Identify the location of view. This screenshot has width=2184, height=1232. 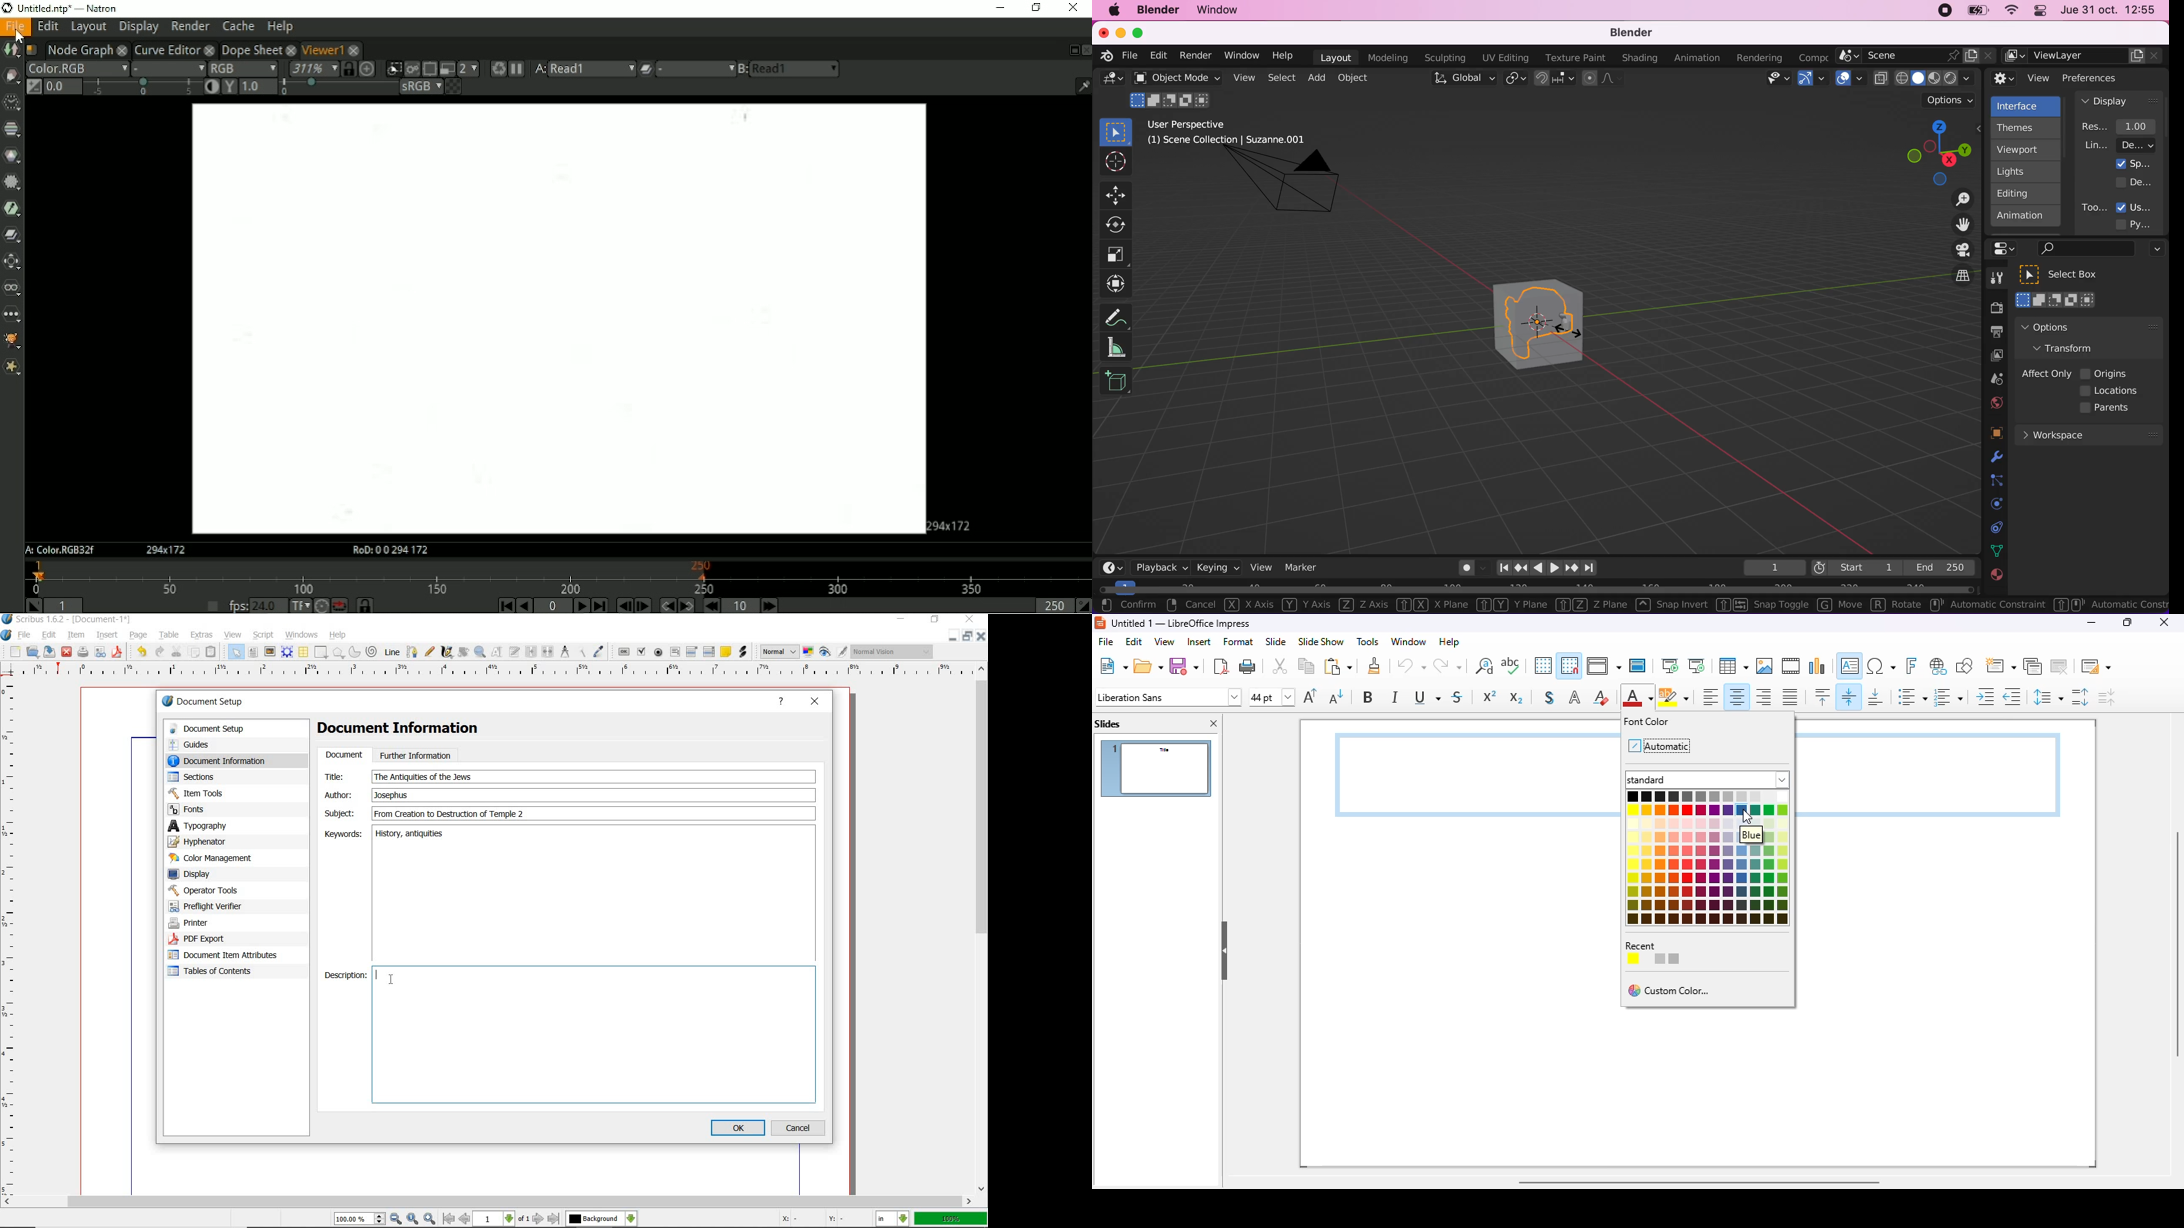
(1258, 567).